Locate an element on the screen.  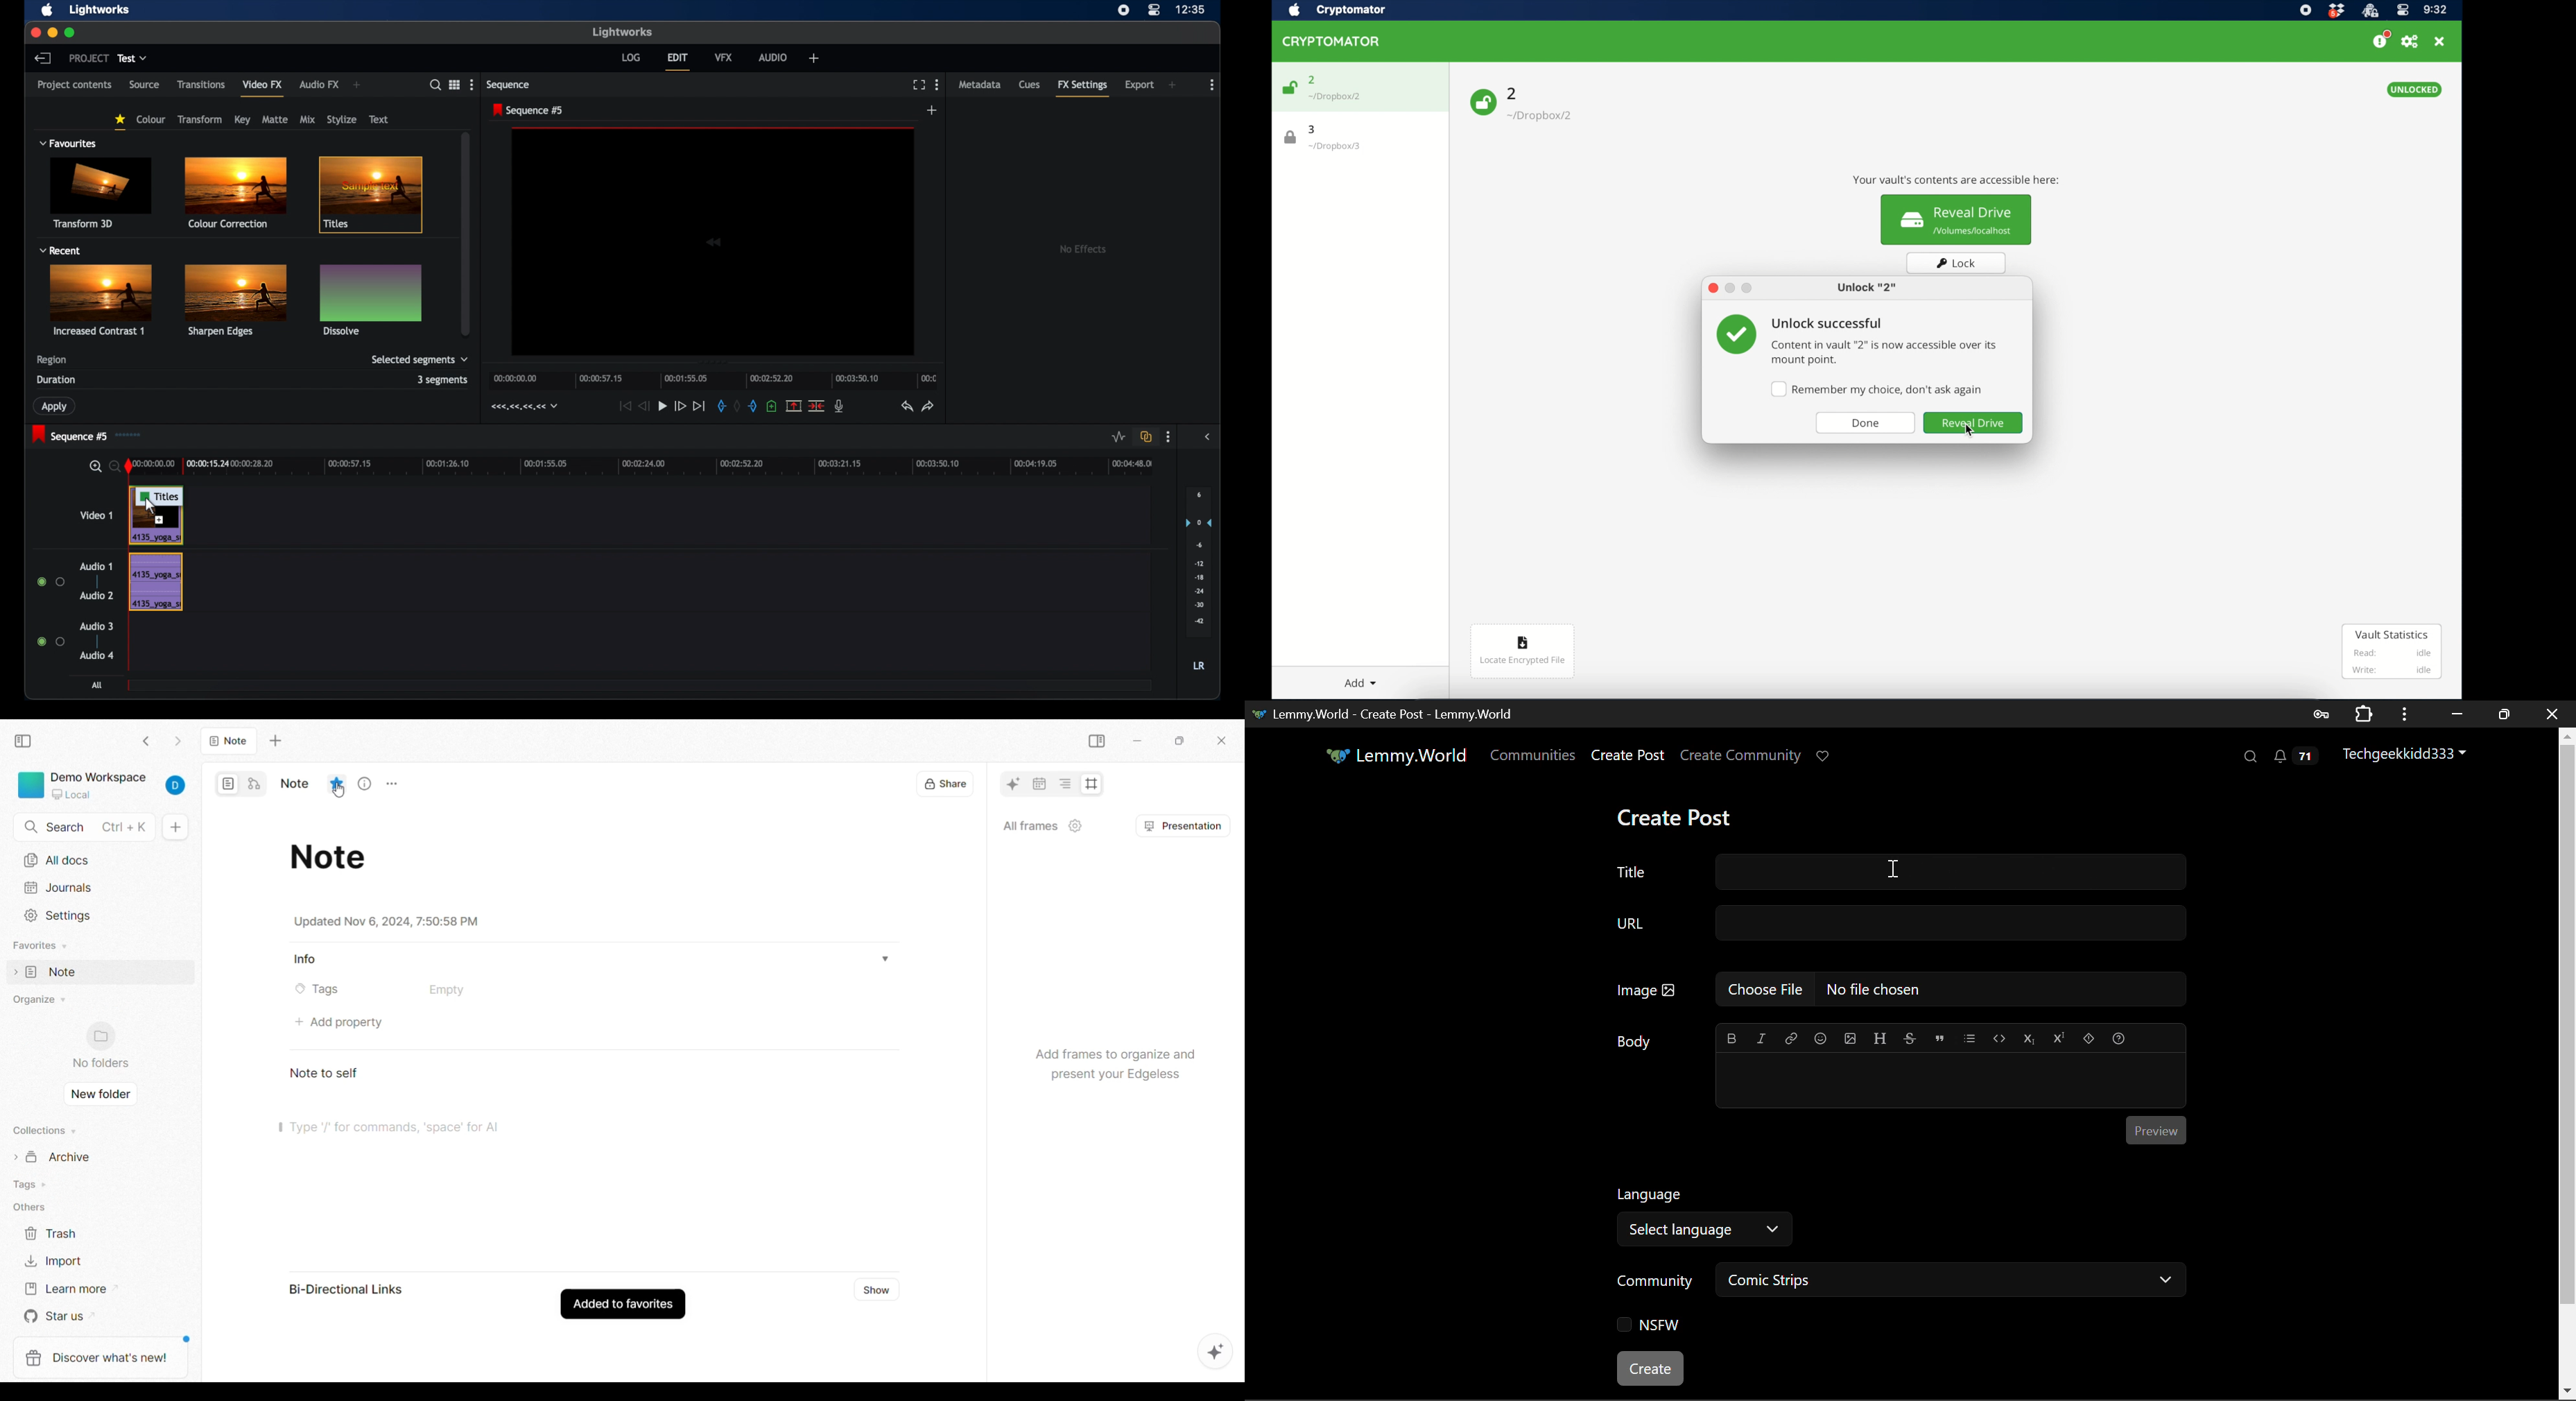
Bookmarked note added to Favorites section is located at coordinates (99, 972).